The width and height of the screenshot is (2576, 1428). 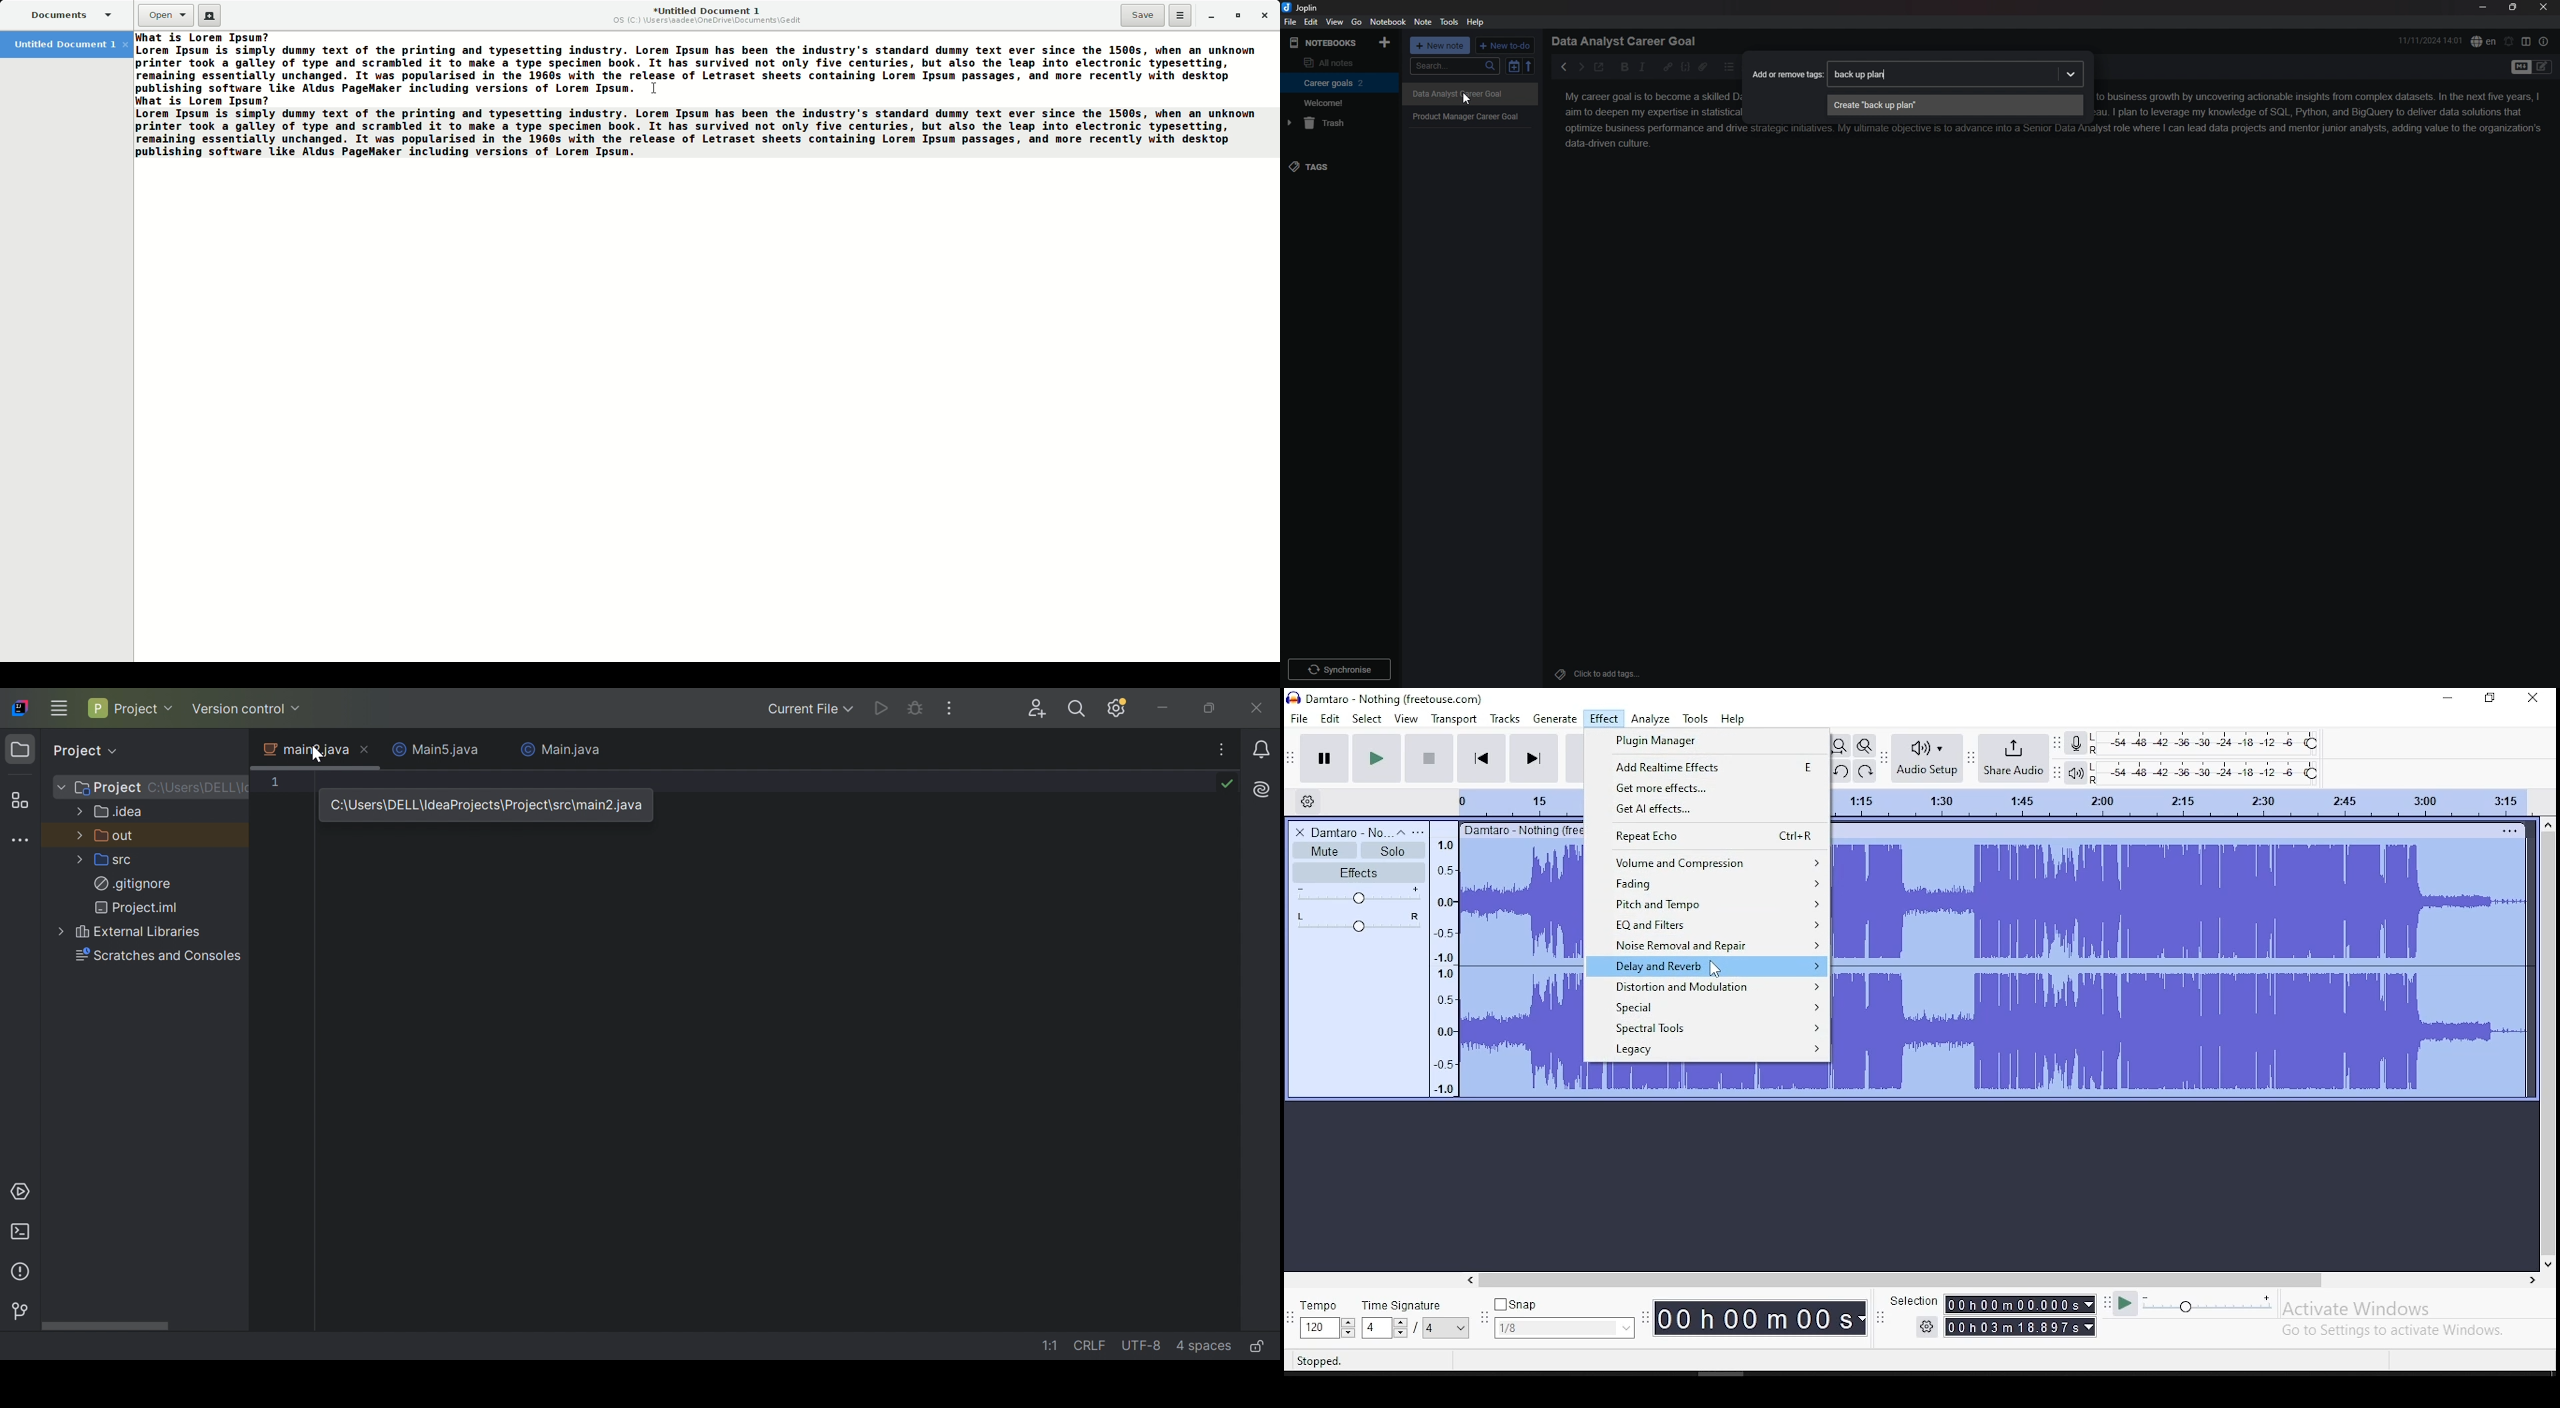 I want to click on add or remove tags, so click(x=1788, y=73).